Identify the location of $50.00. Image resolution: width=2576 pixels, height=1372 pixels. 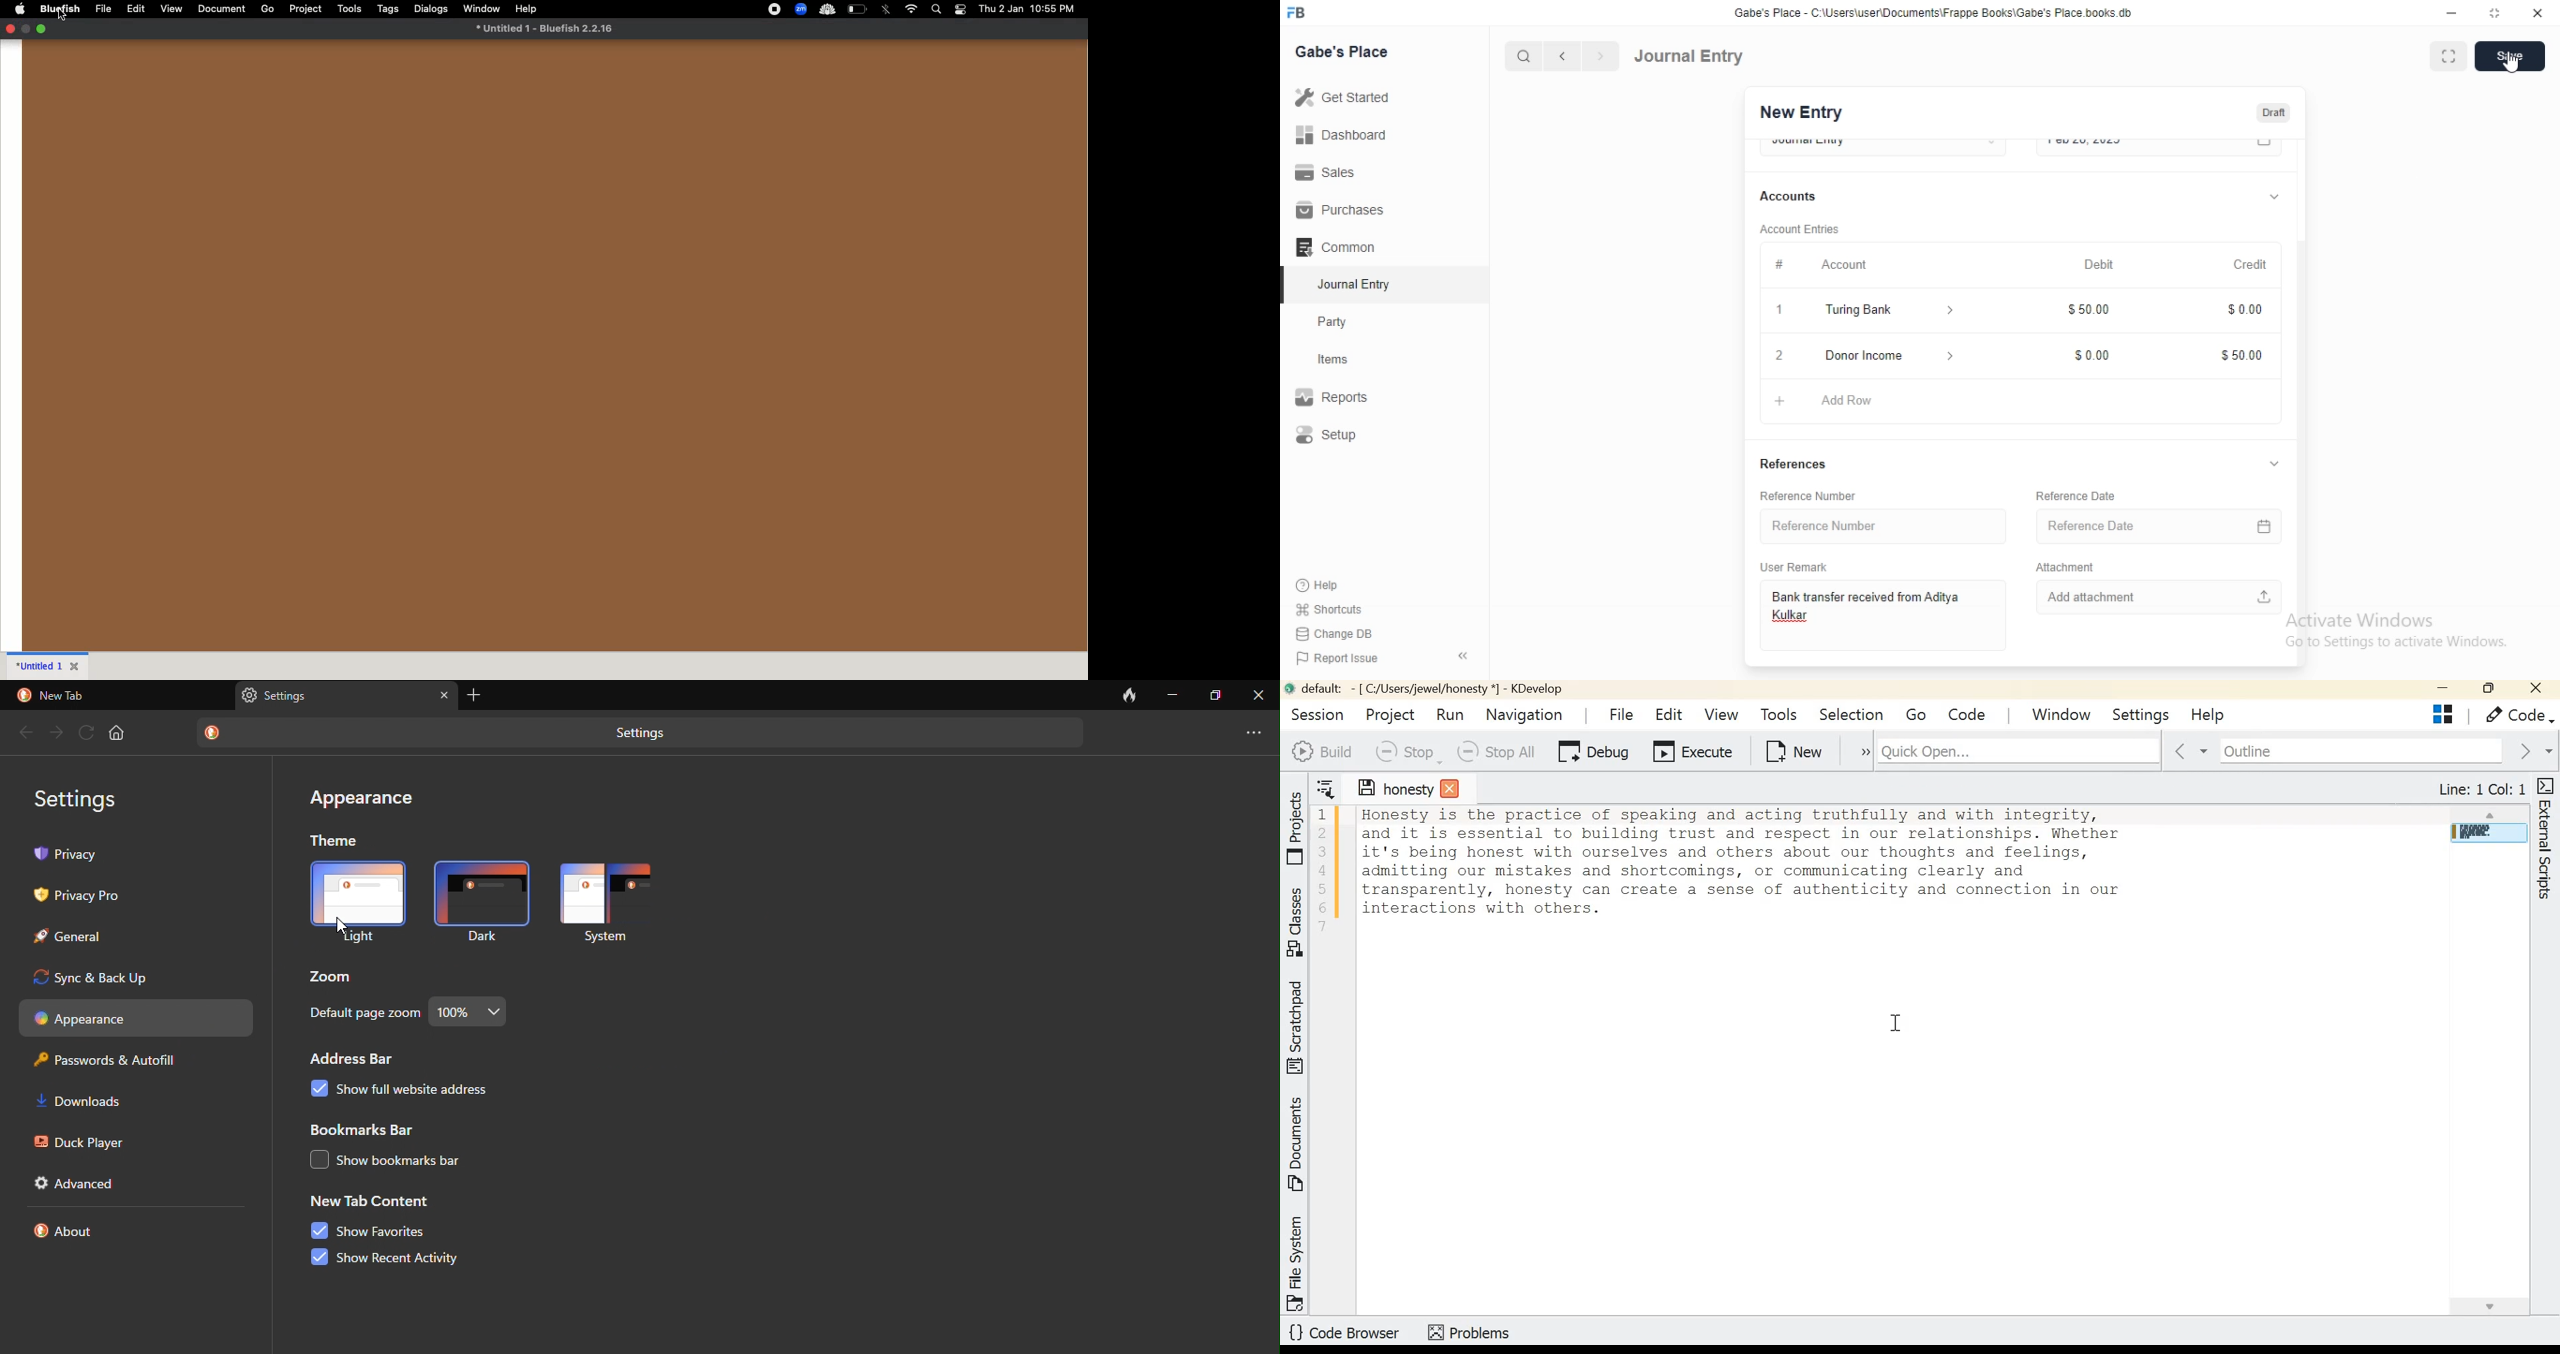
(2093, 312).